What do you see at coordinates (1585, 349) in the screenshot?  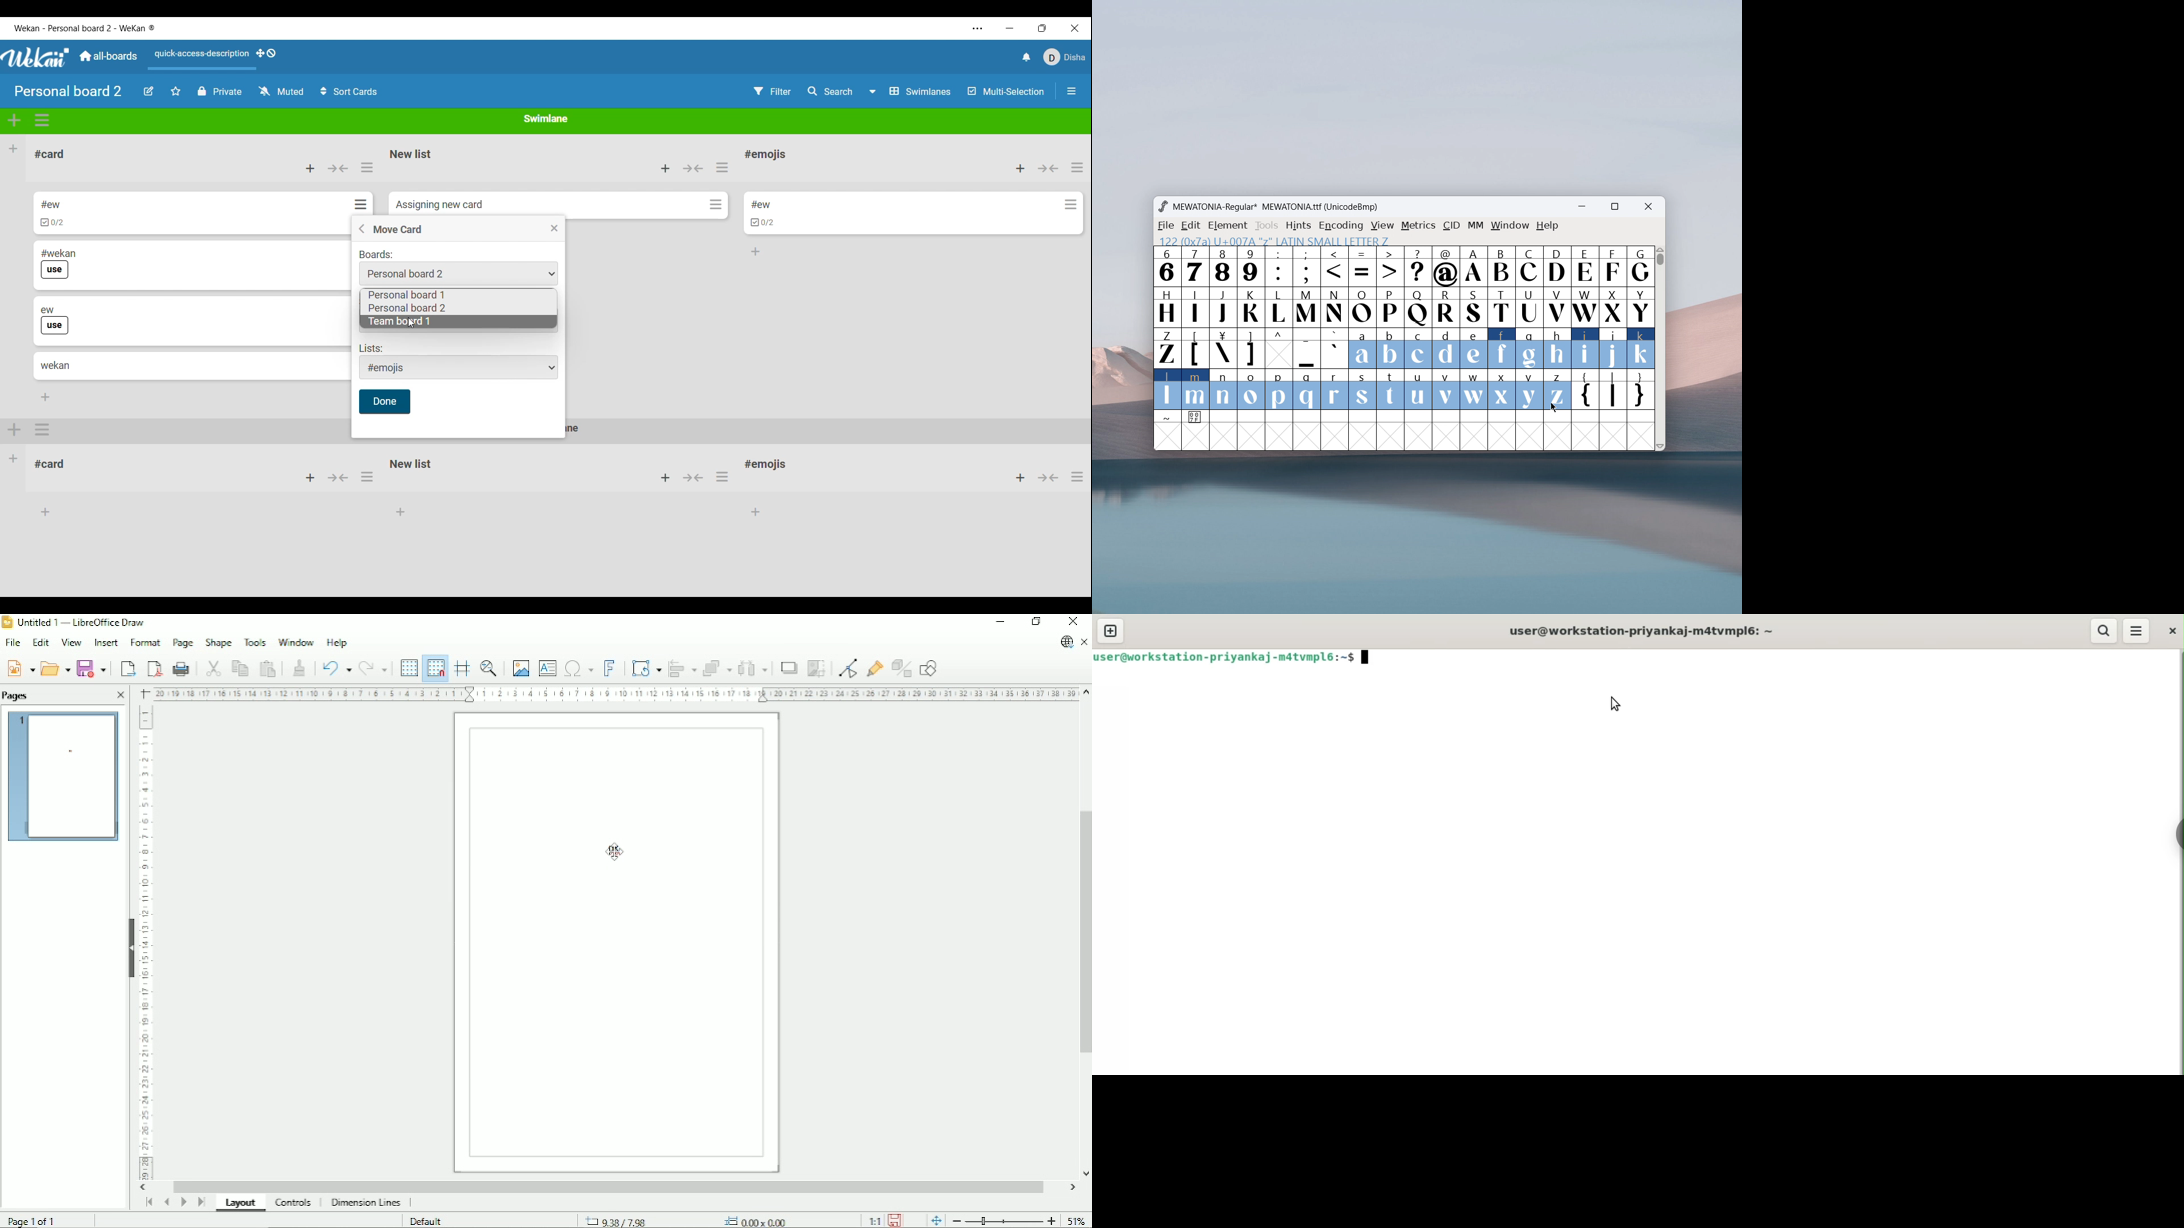 I see `i` at bounding box center [1585, 349].